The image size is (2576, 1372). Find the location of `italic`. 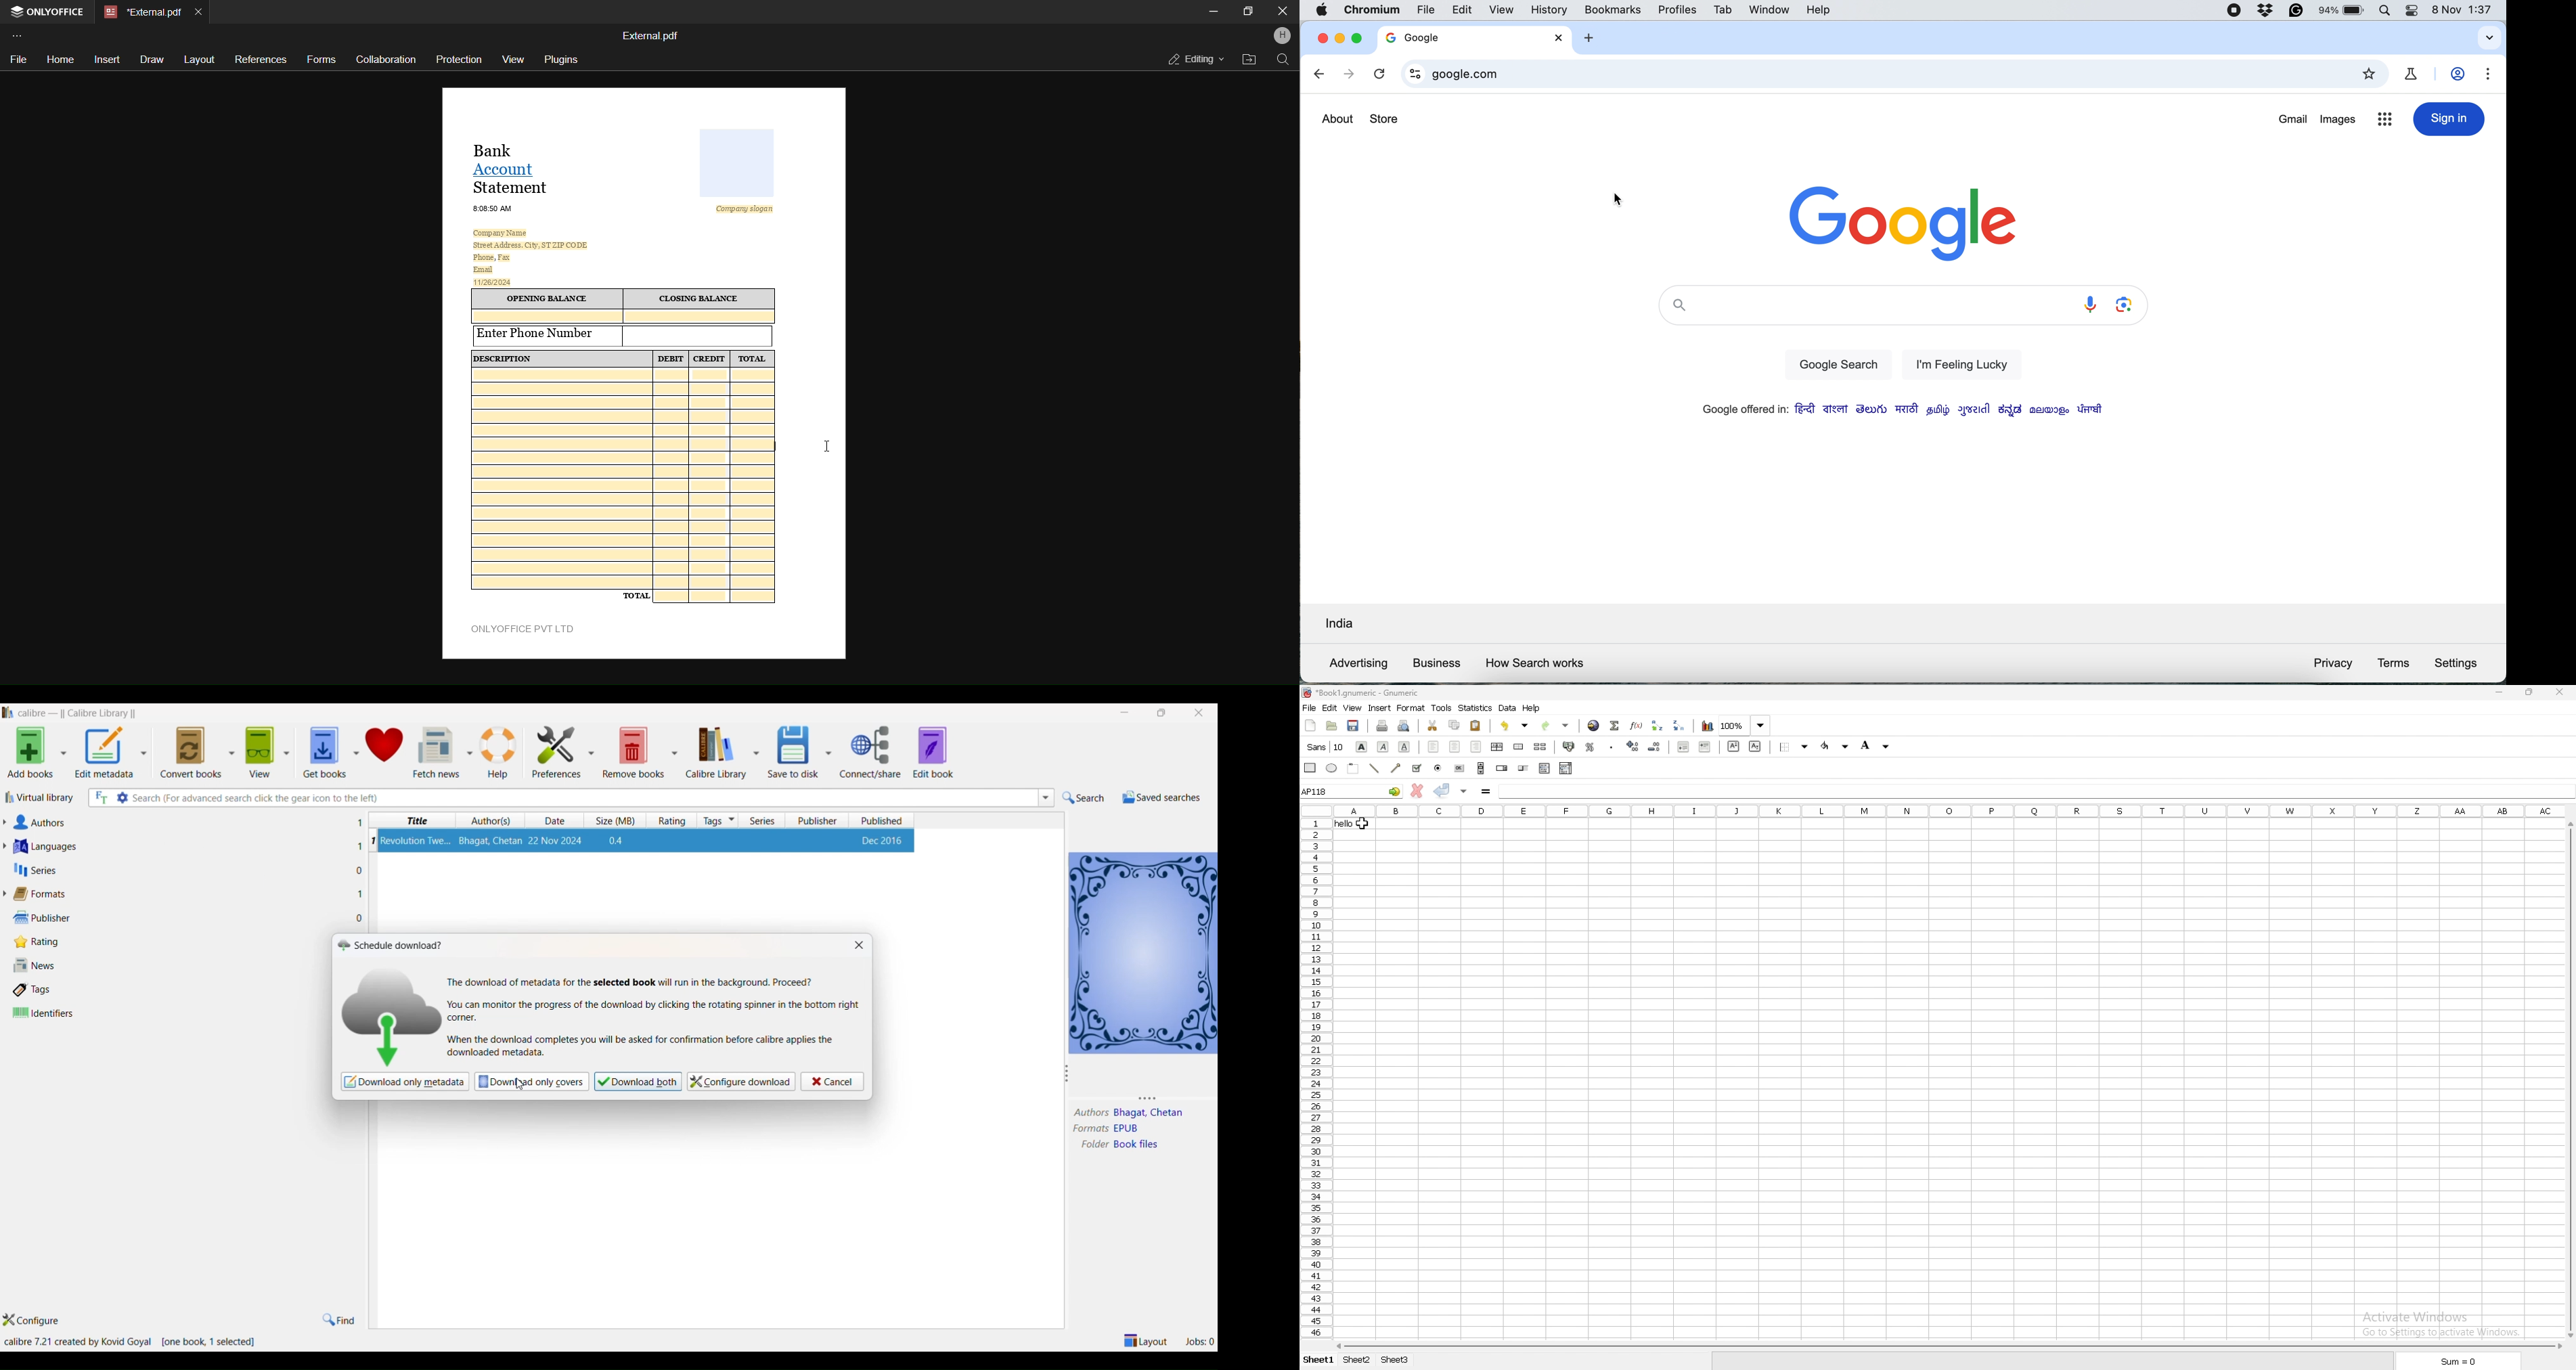

italic is located at coordinates (1384, 747).